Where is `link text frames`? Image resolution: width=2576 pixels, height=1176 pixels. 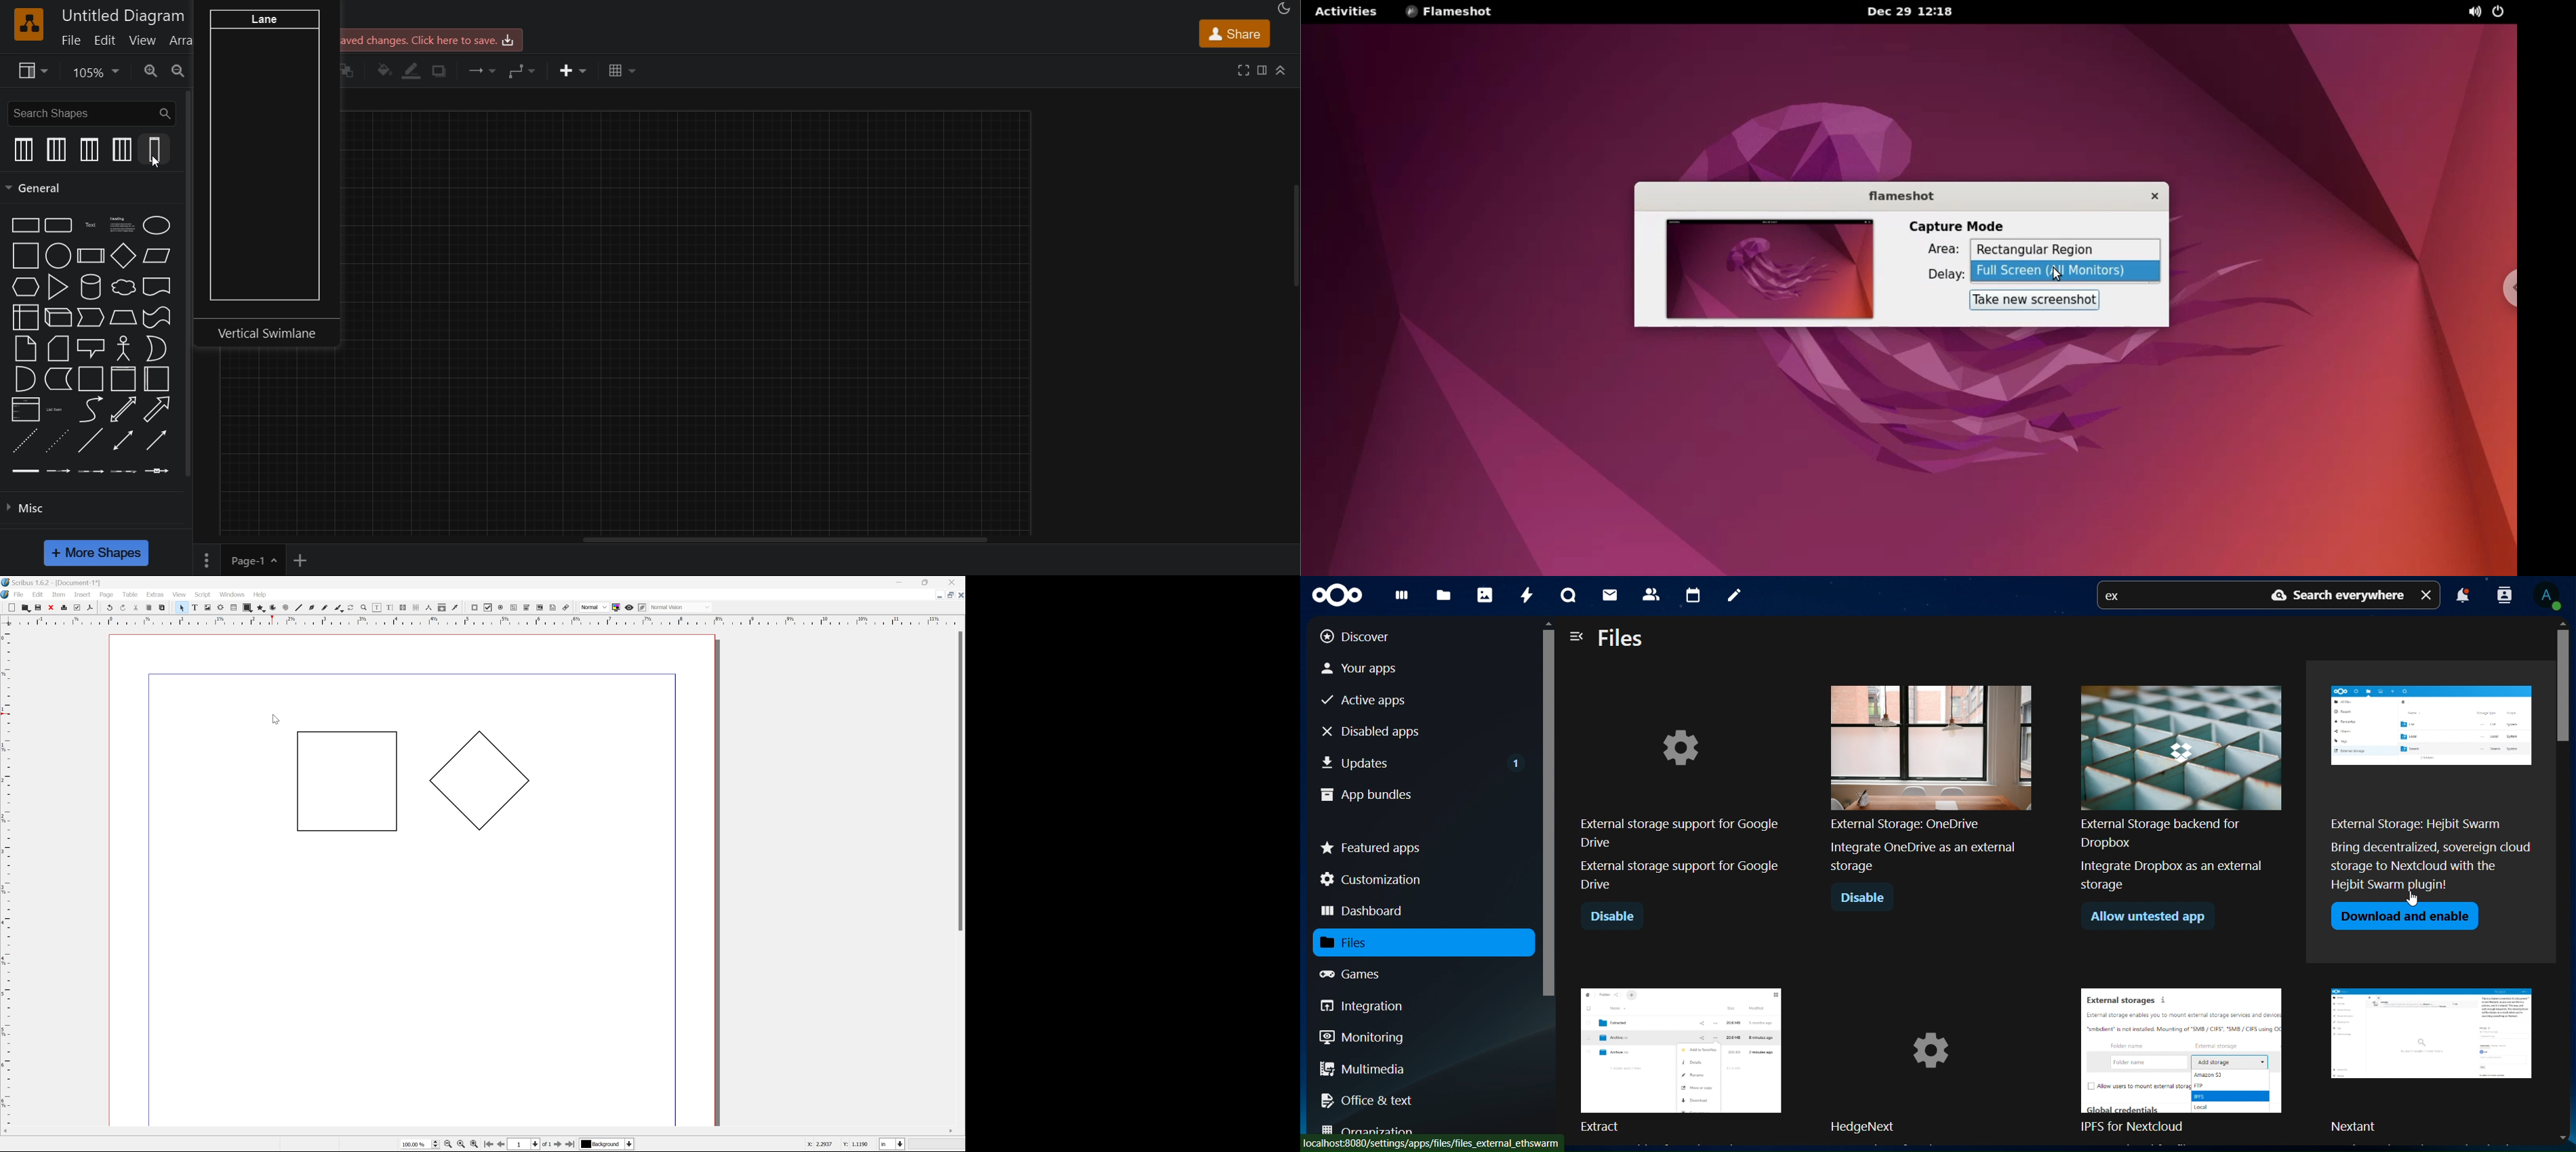 link text frames is located at coordinates (402, 607).